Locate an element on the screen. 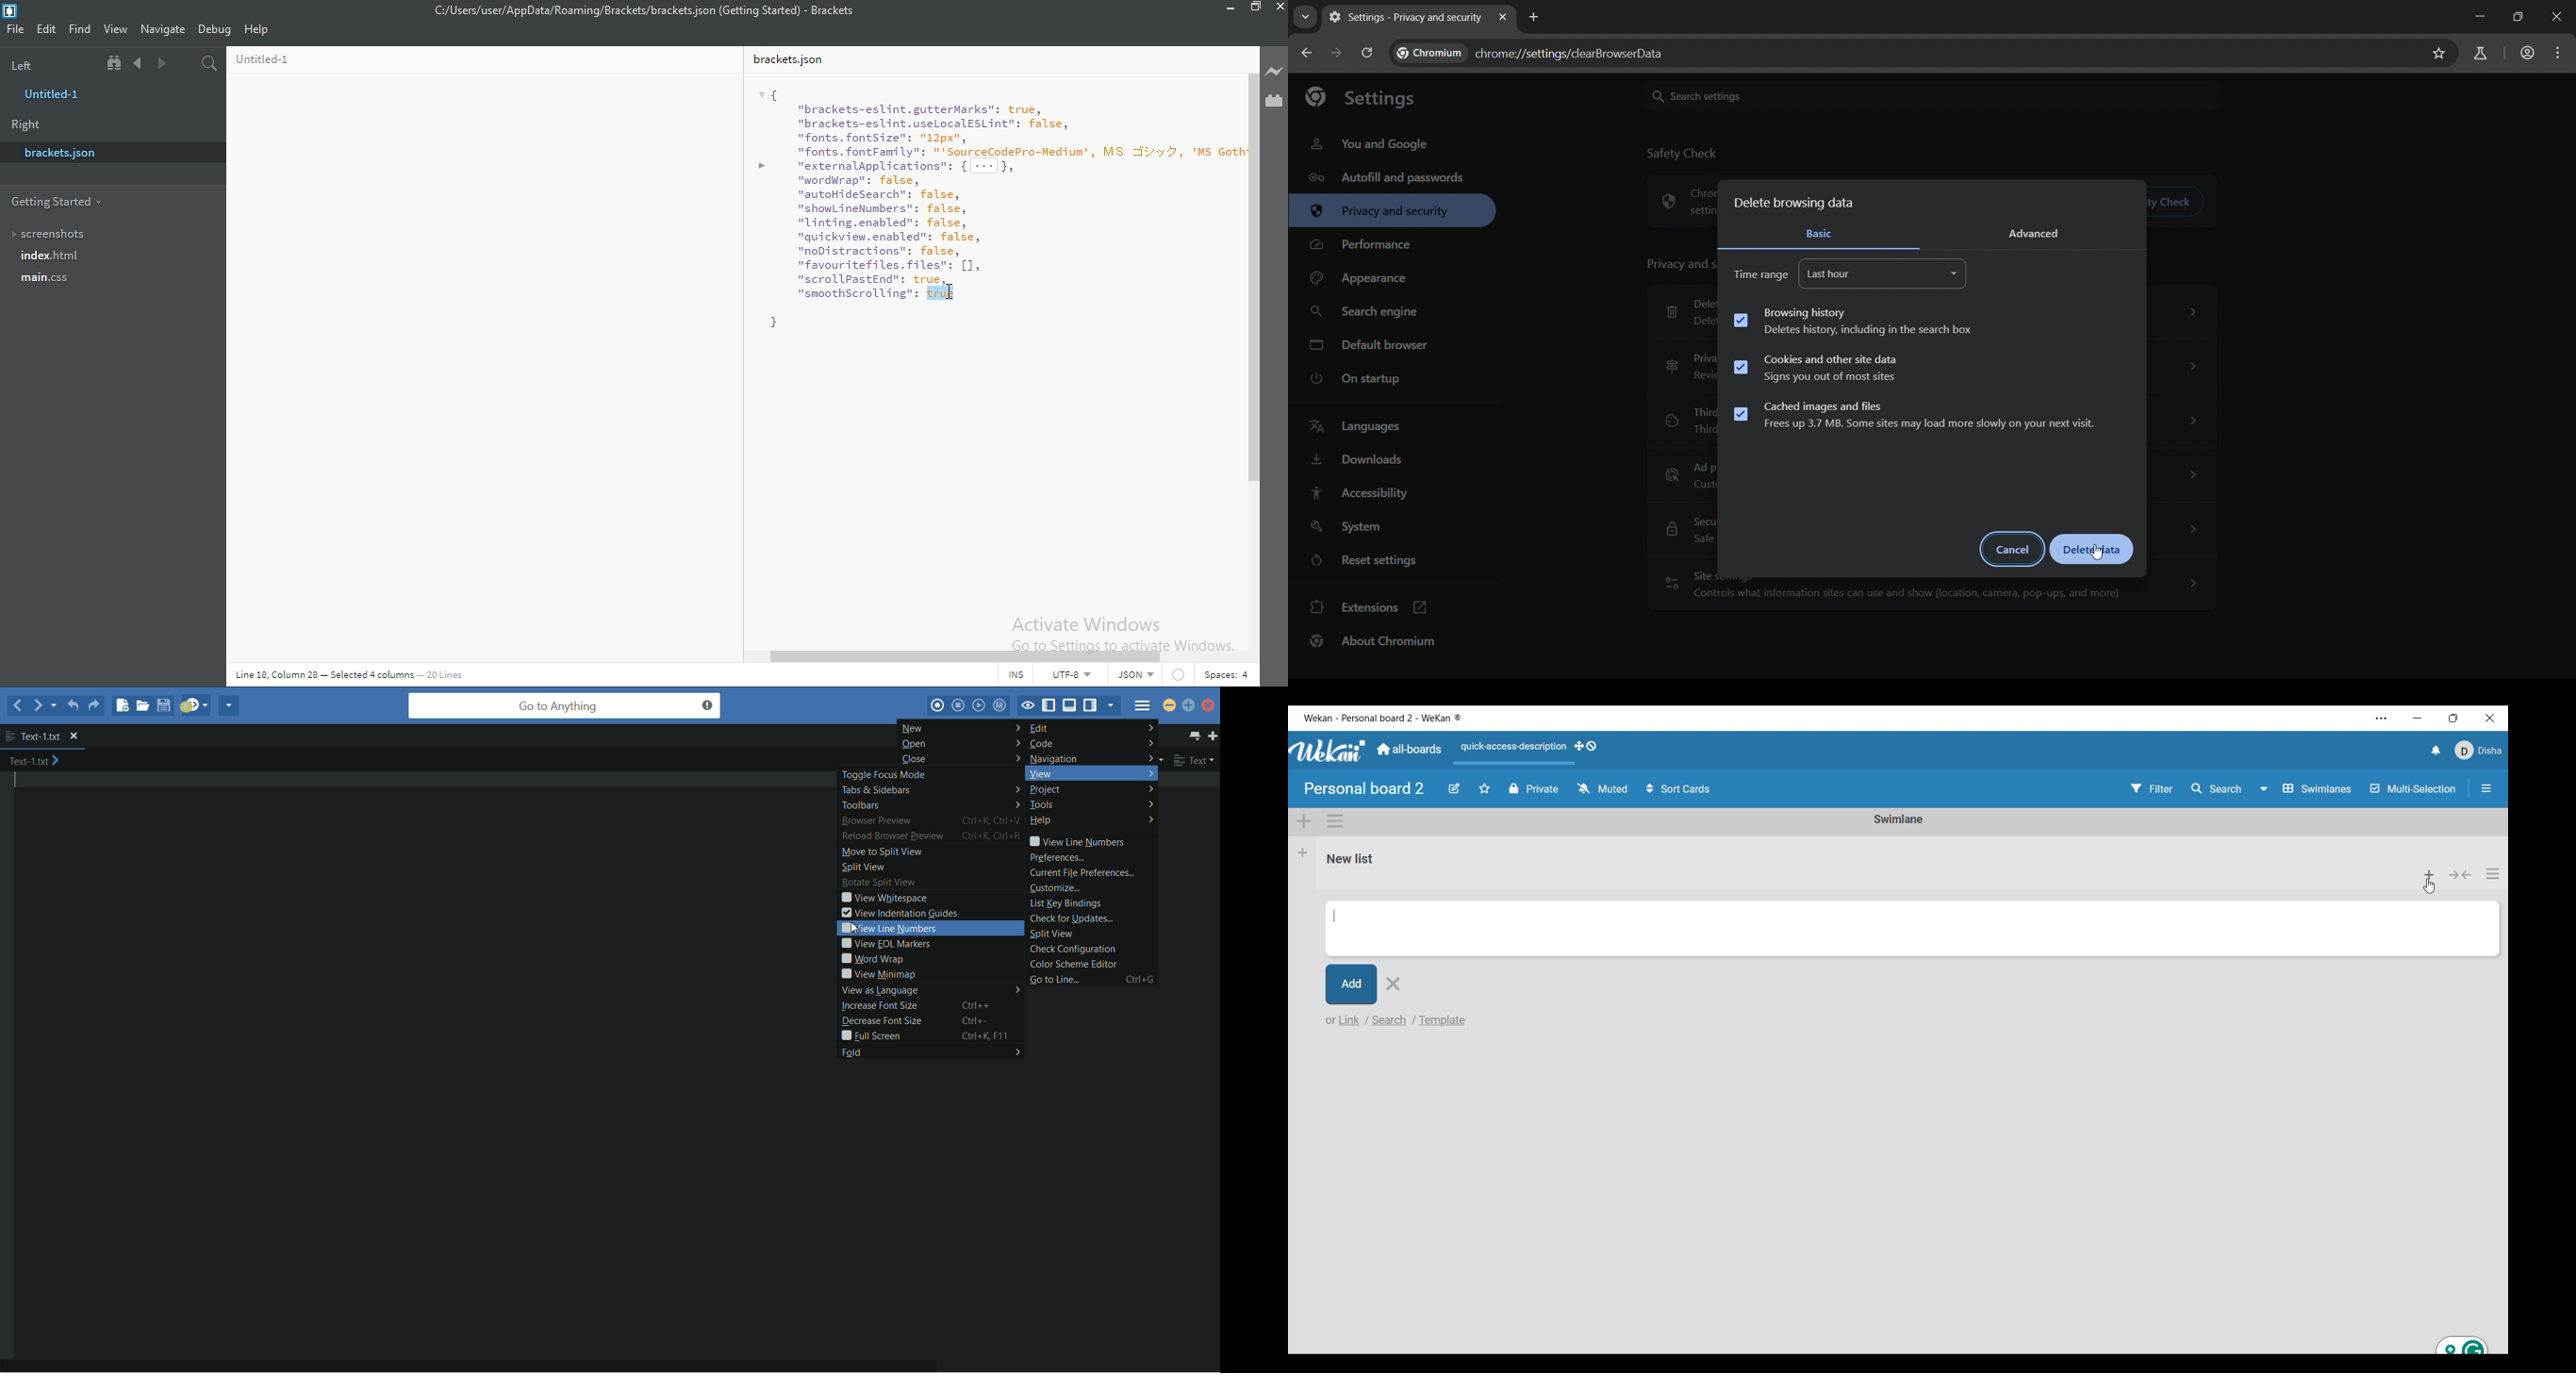 The height and width of the screenshot is (1400, 2576). JSON is located at coordinates (1141, 677).